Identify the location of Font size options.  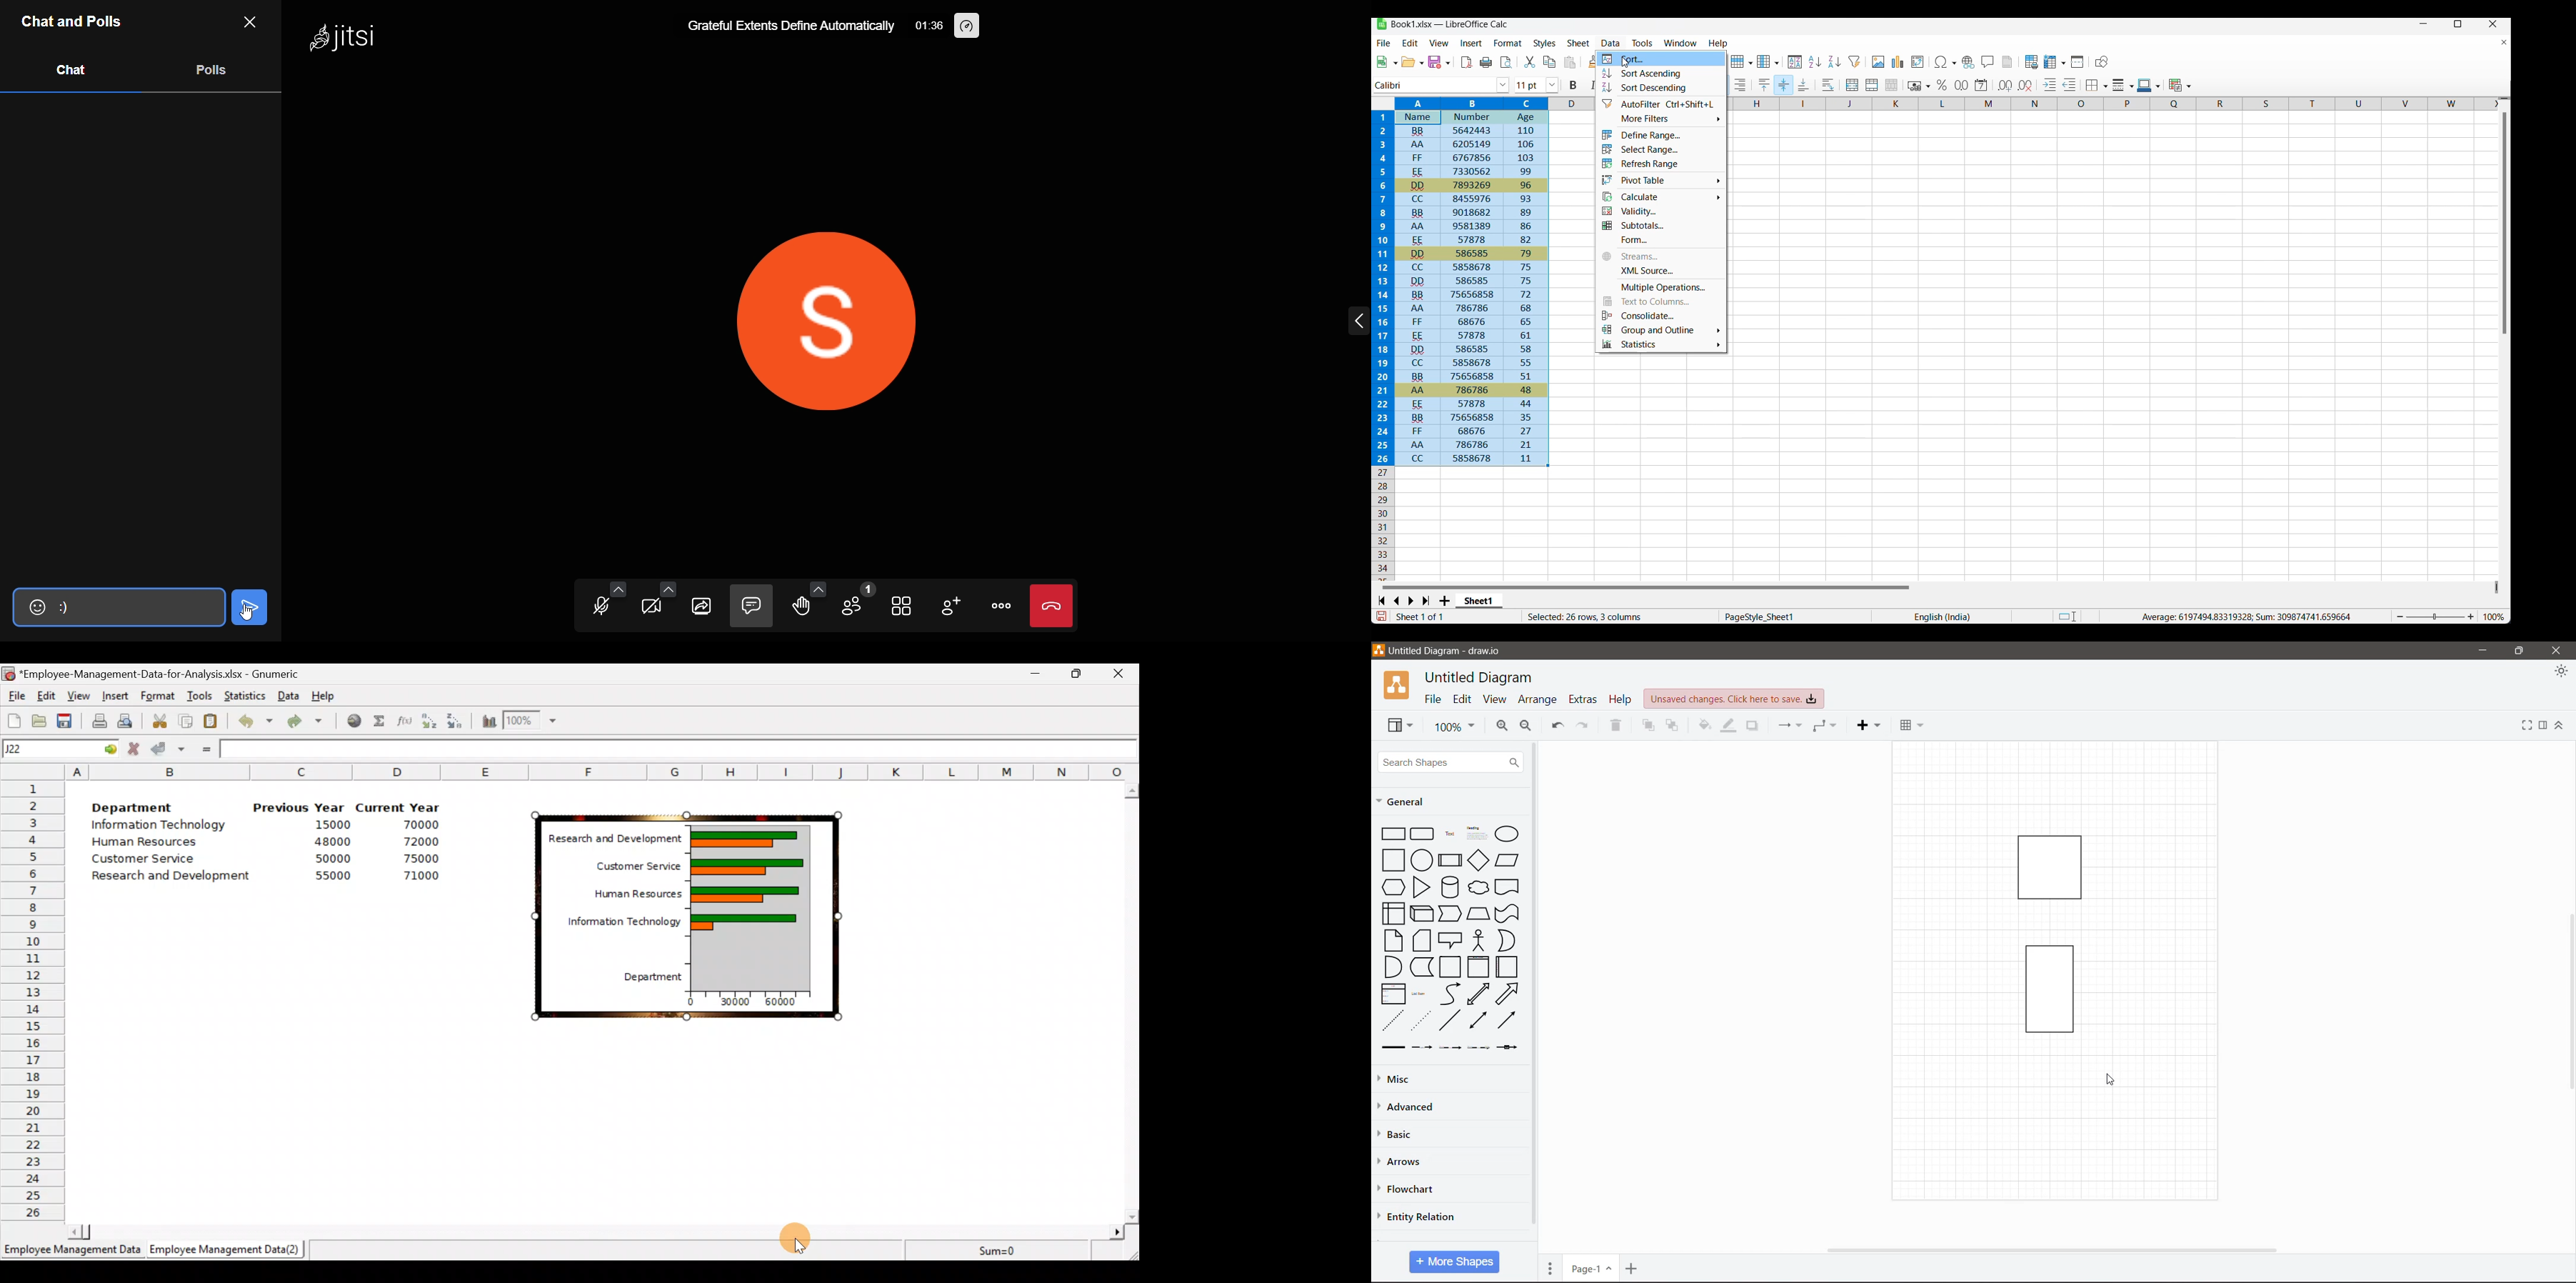
(1552, 85).